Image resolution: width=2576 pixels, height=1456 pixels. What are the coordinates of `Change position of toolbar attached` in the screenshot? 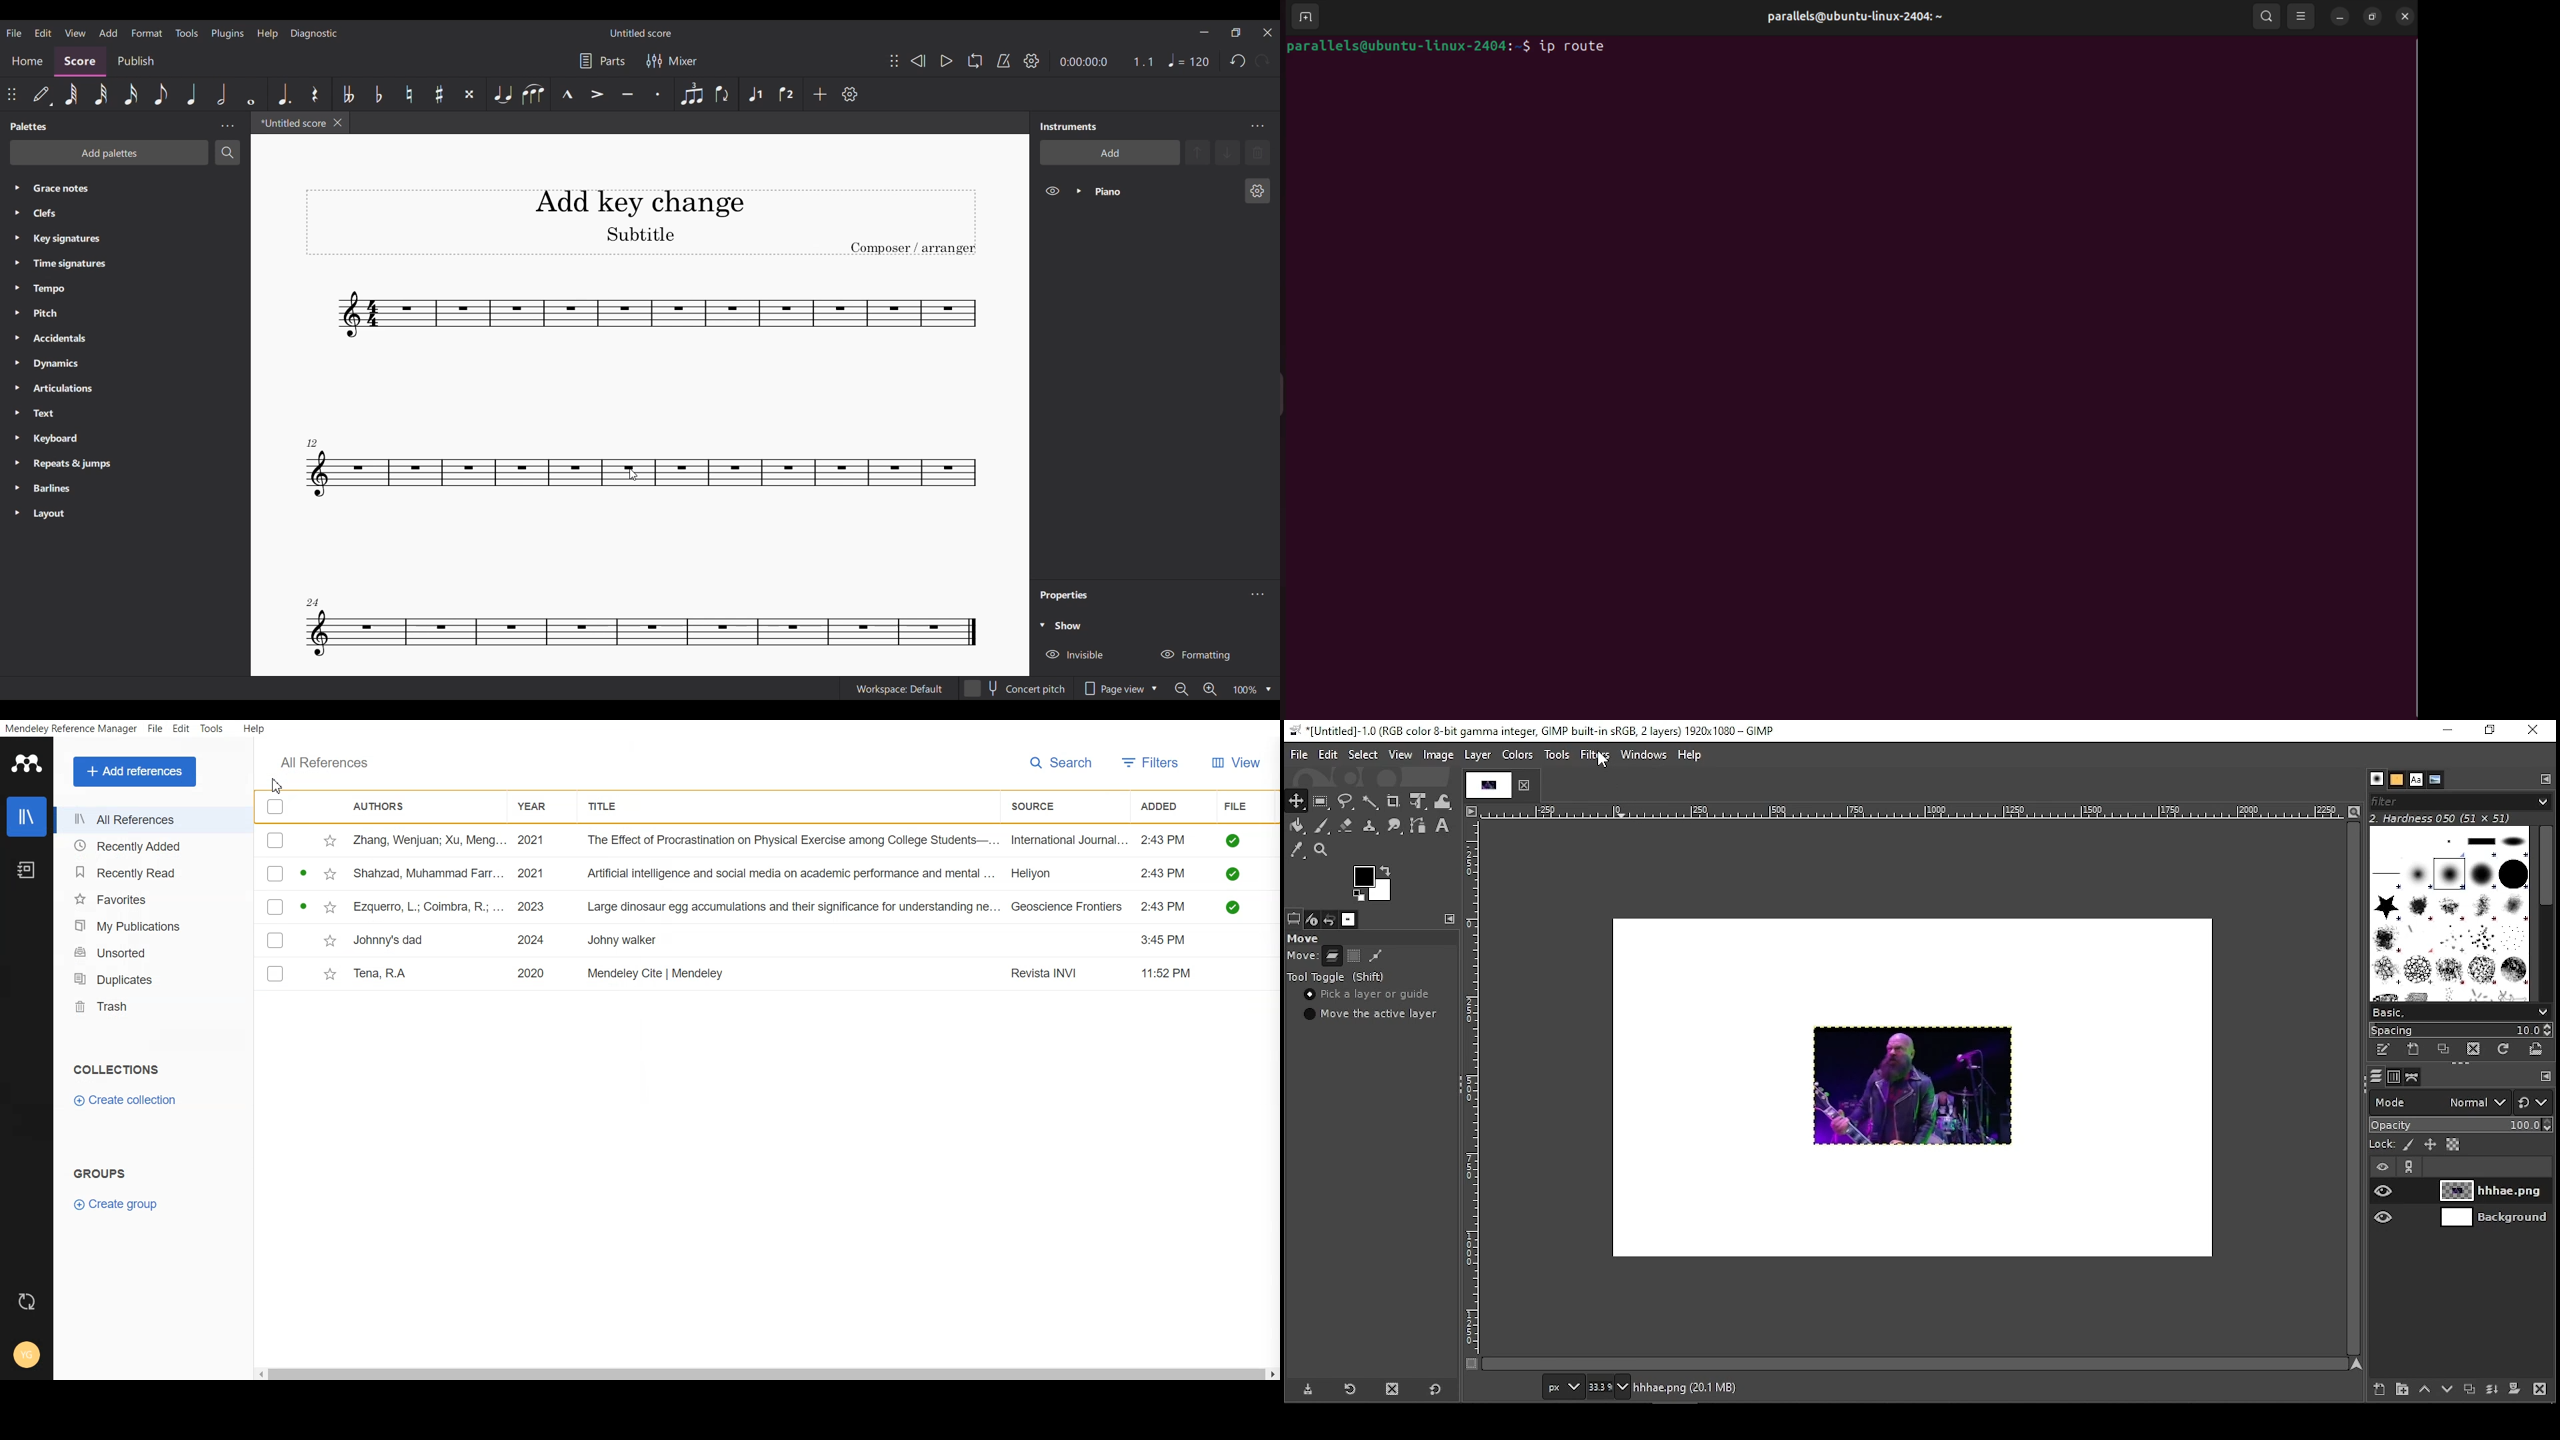 It's located at (894, 61).